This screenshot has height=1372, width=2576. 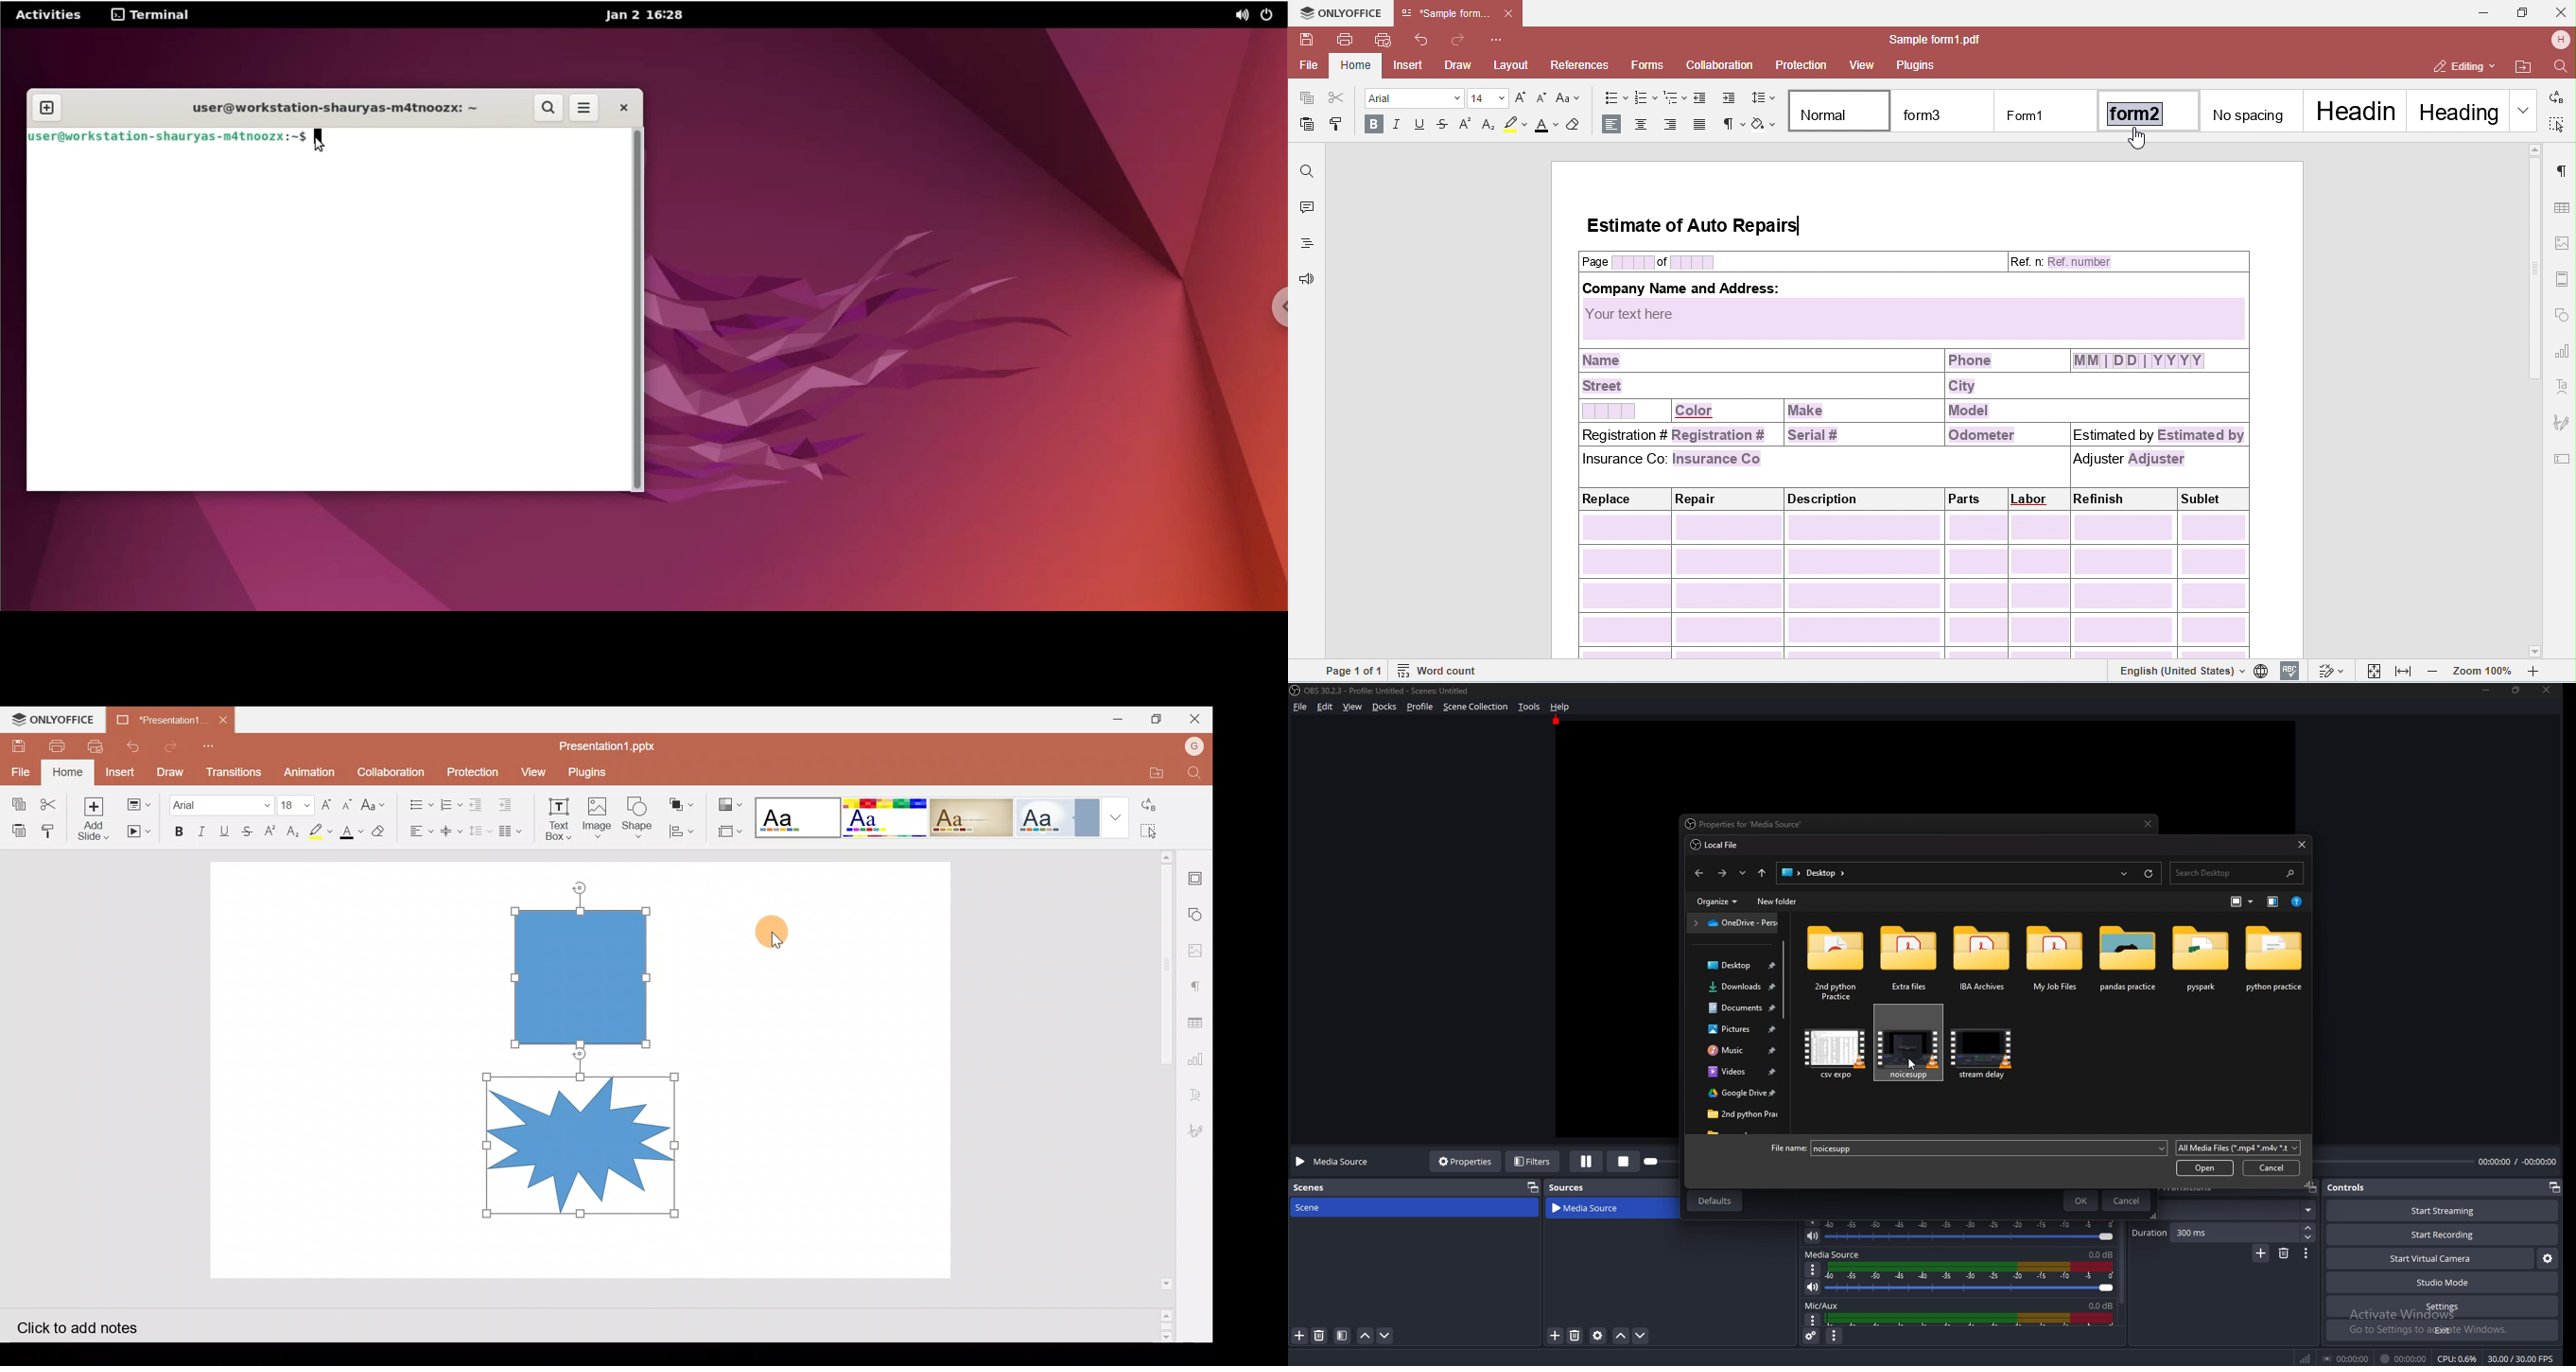 I want to click on selected video, so click(x=1910, y=1043).